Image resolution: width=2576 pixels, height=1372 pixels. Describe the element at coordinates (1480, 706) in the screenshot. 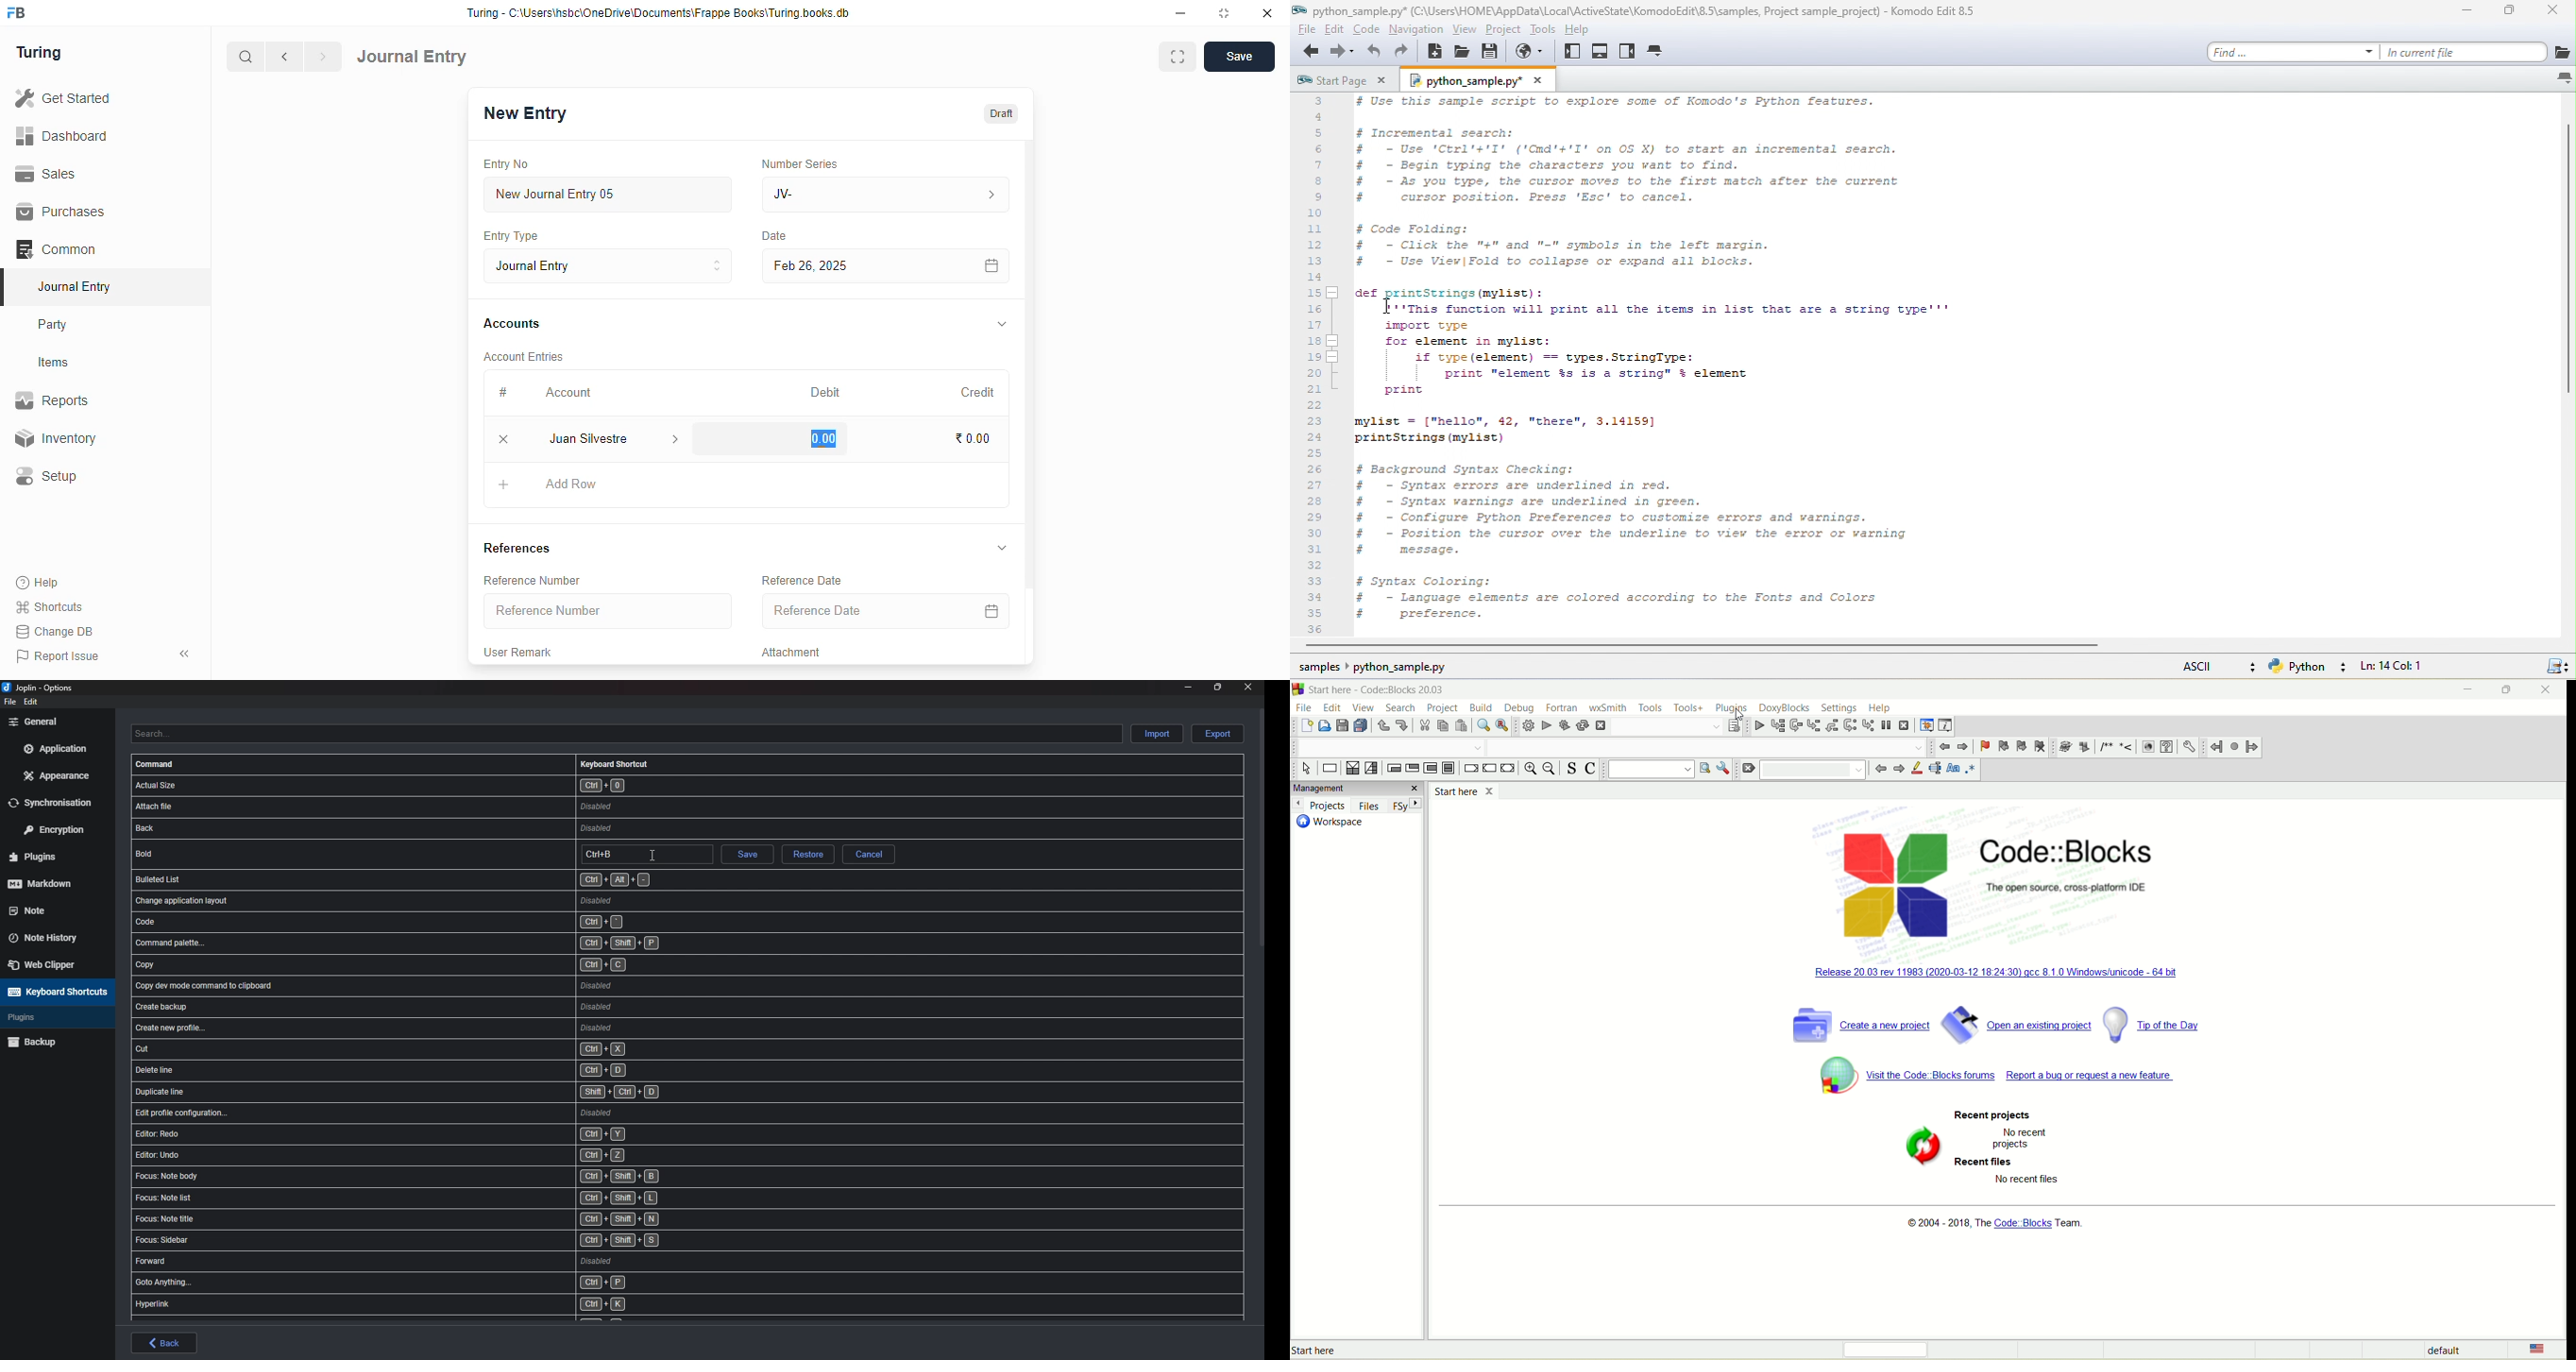

I see `build` at that location.